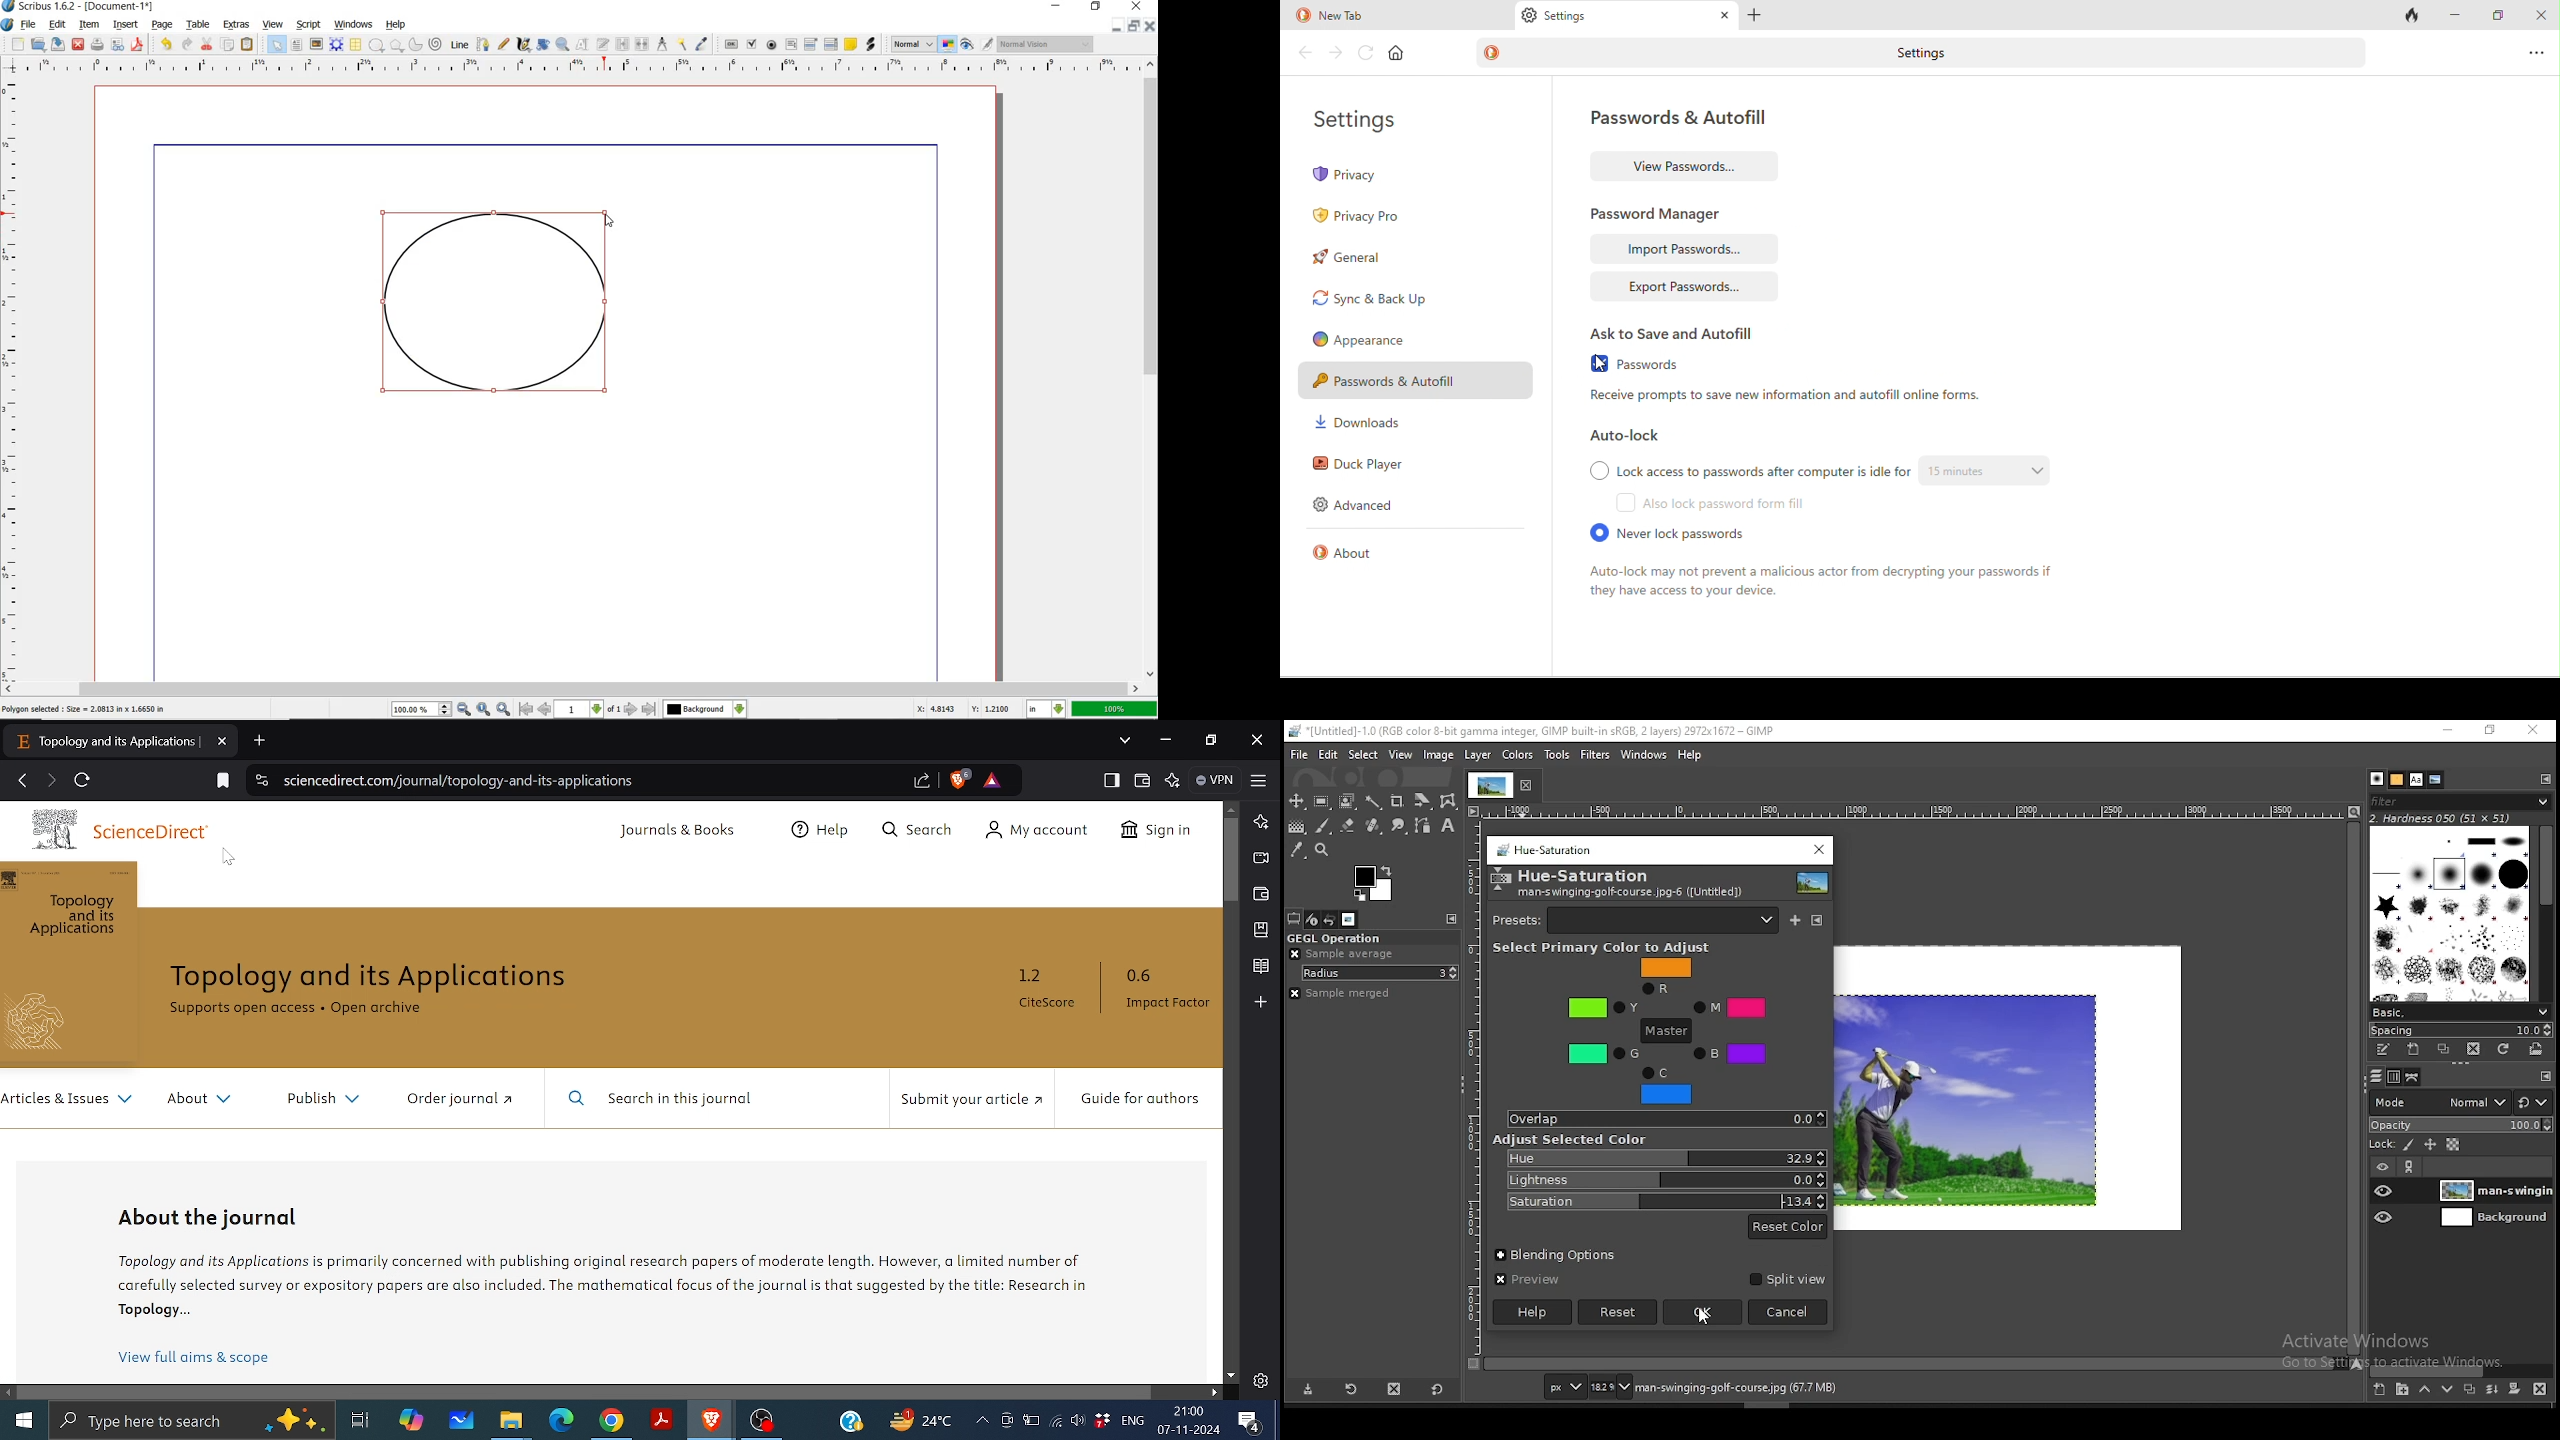 The height and width of the screenshot is (1456, 2576). What do you see at coordinates (316, 43) in the screenshot?
I see `IMAGE` at bounding box center [316, 43].